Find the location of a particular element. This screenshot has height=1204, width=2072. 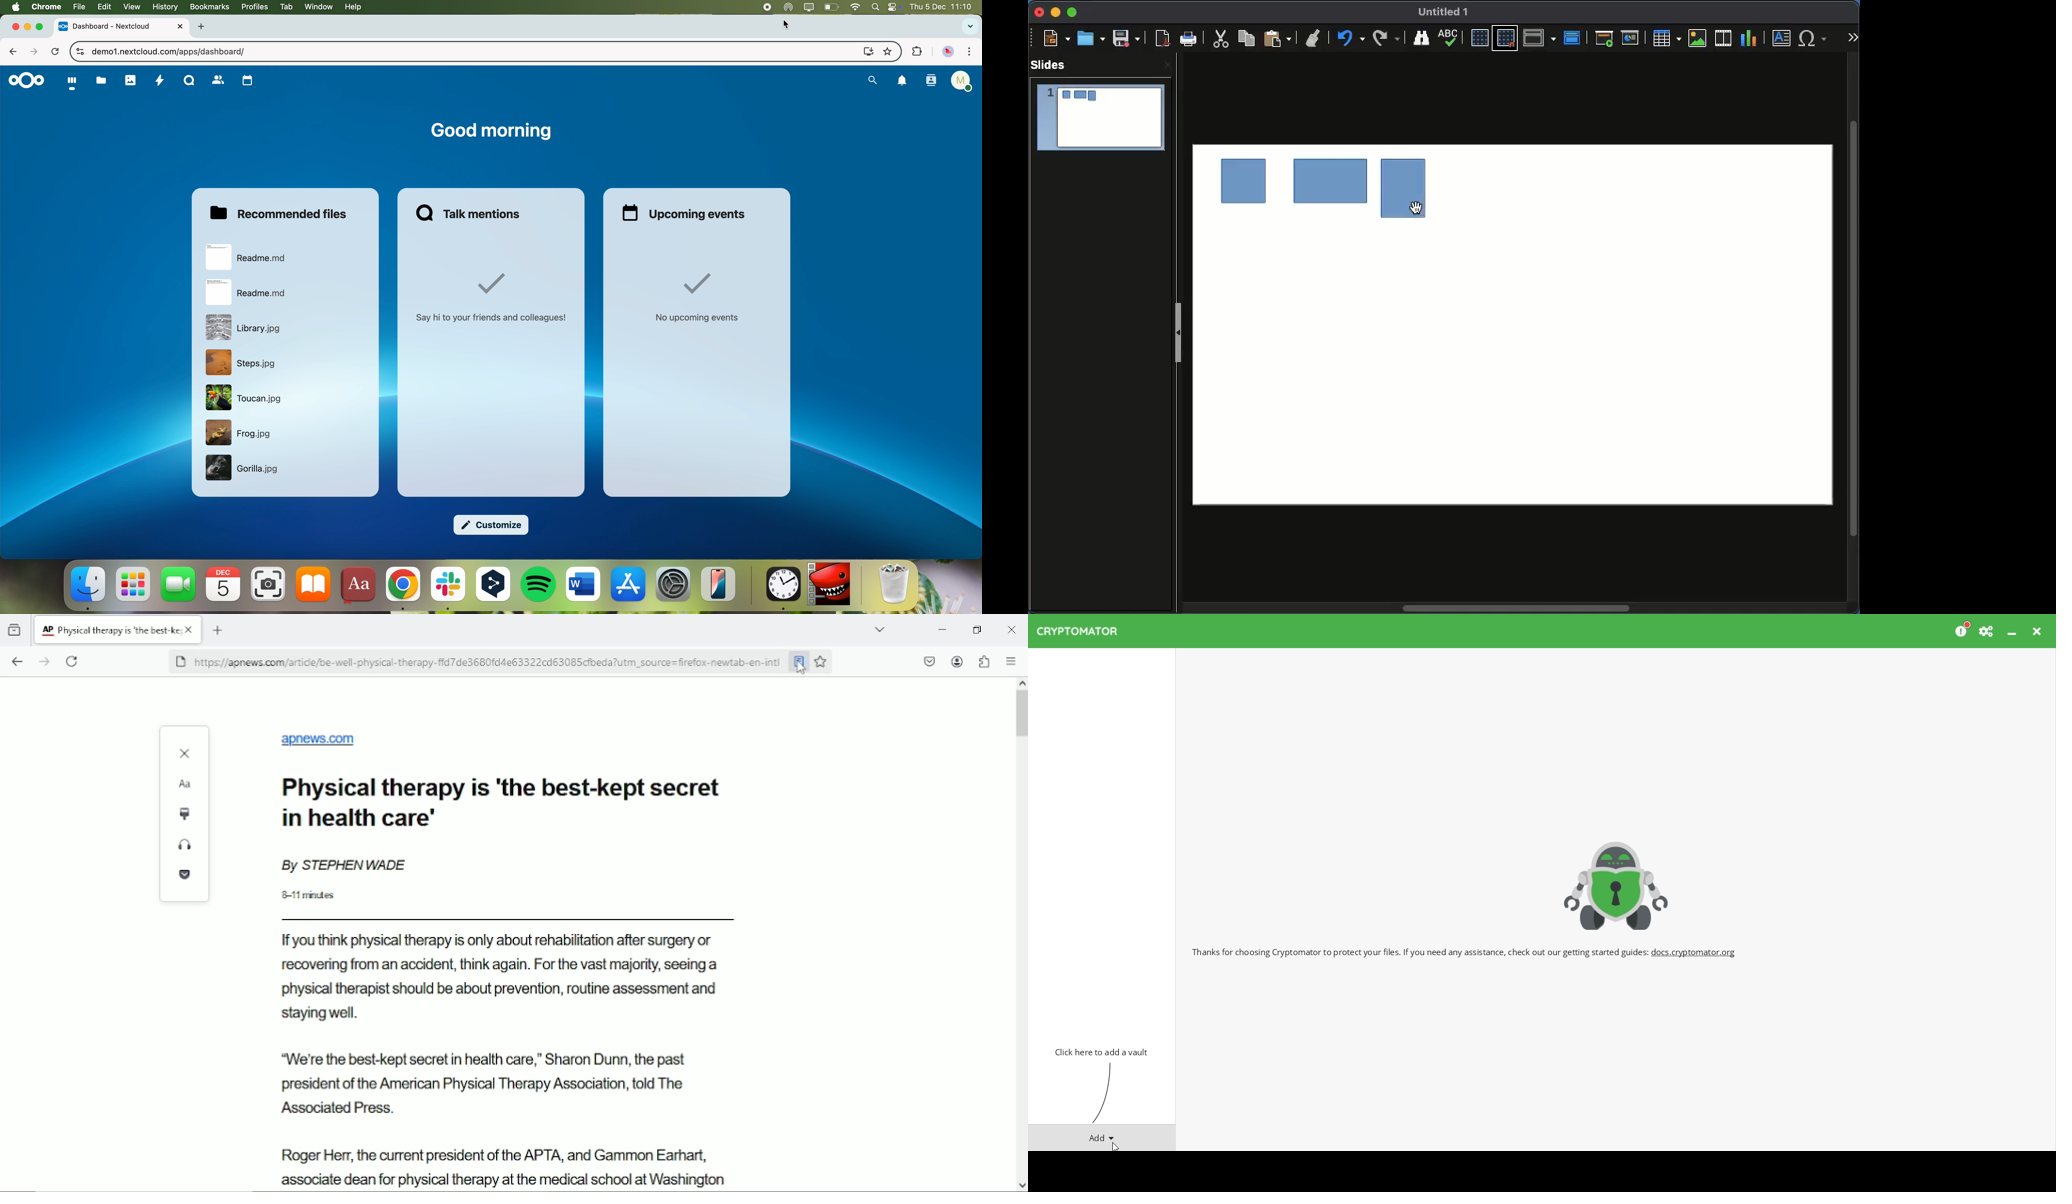

Textbox is located at coordinates (1782, 39).